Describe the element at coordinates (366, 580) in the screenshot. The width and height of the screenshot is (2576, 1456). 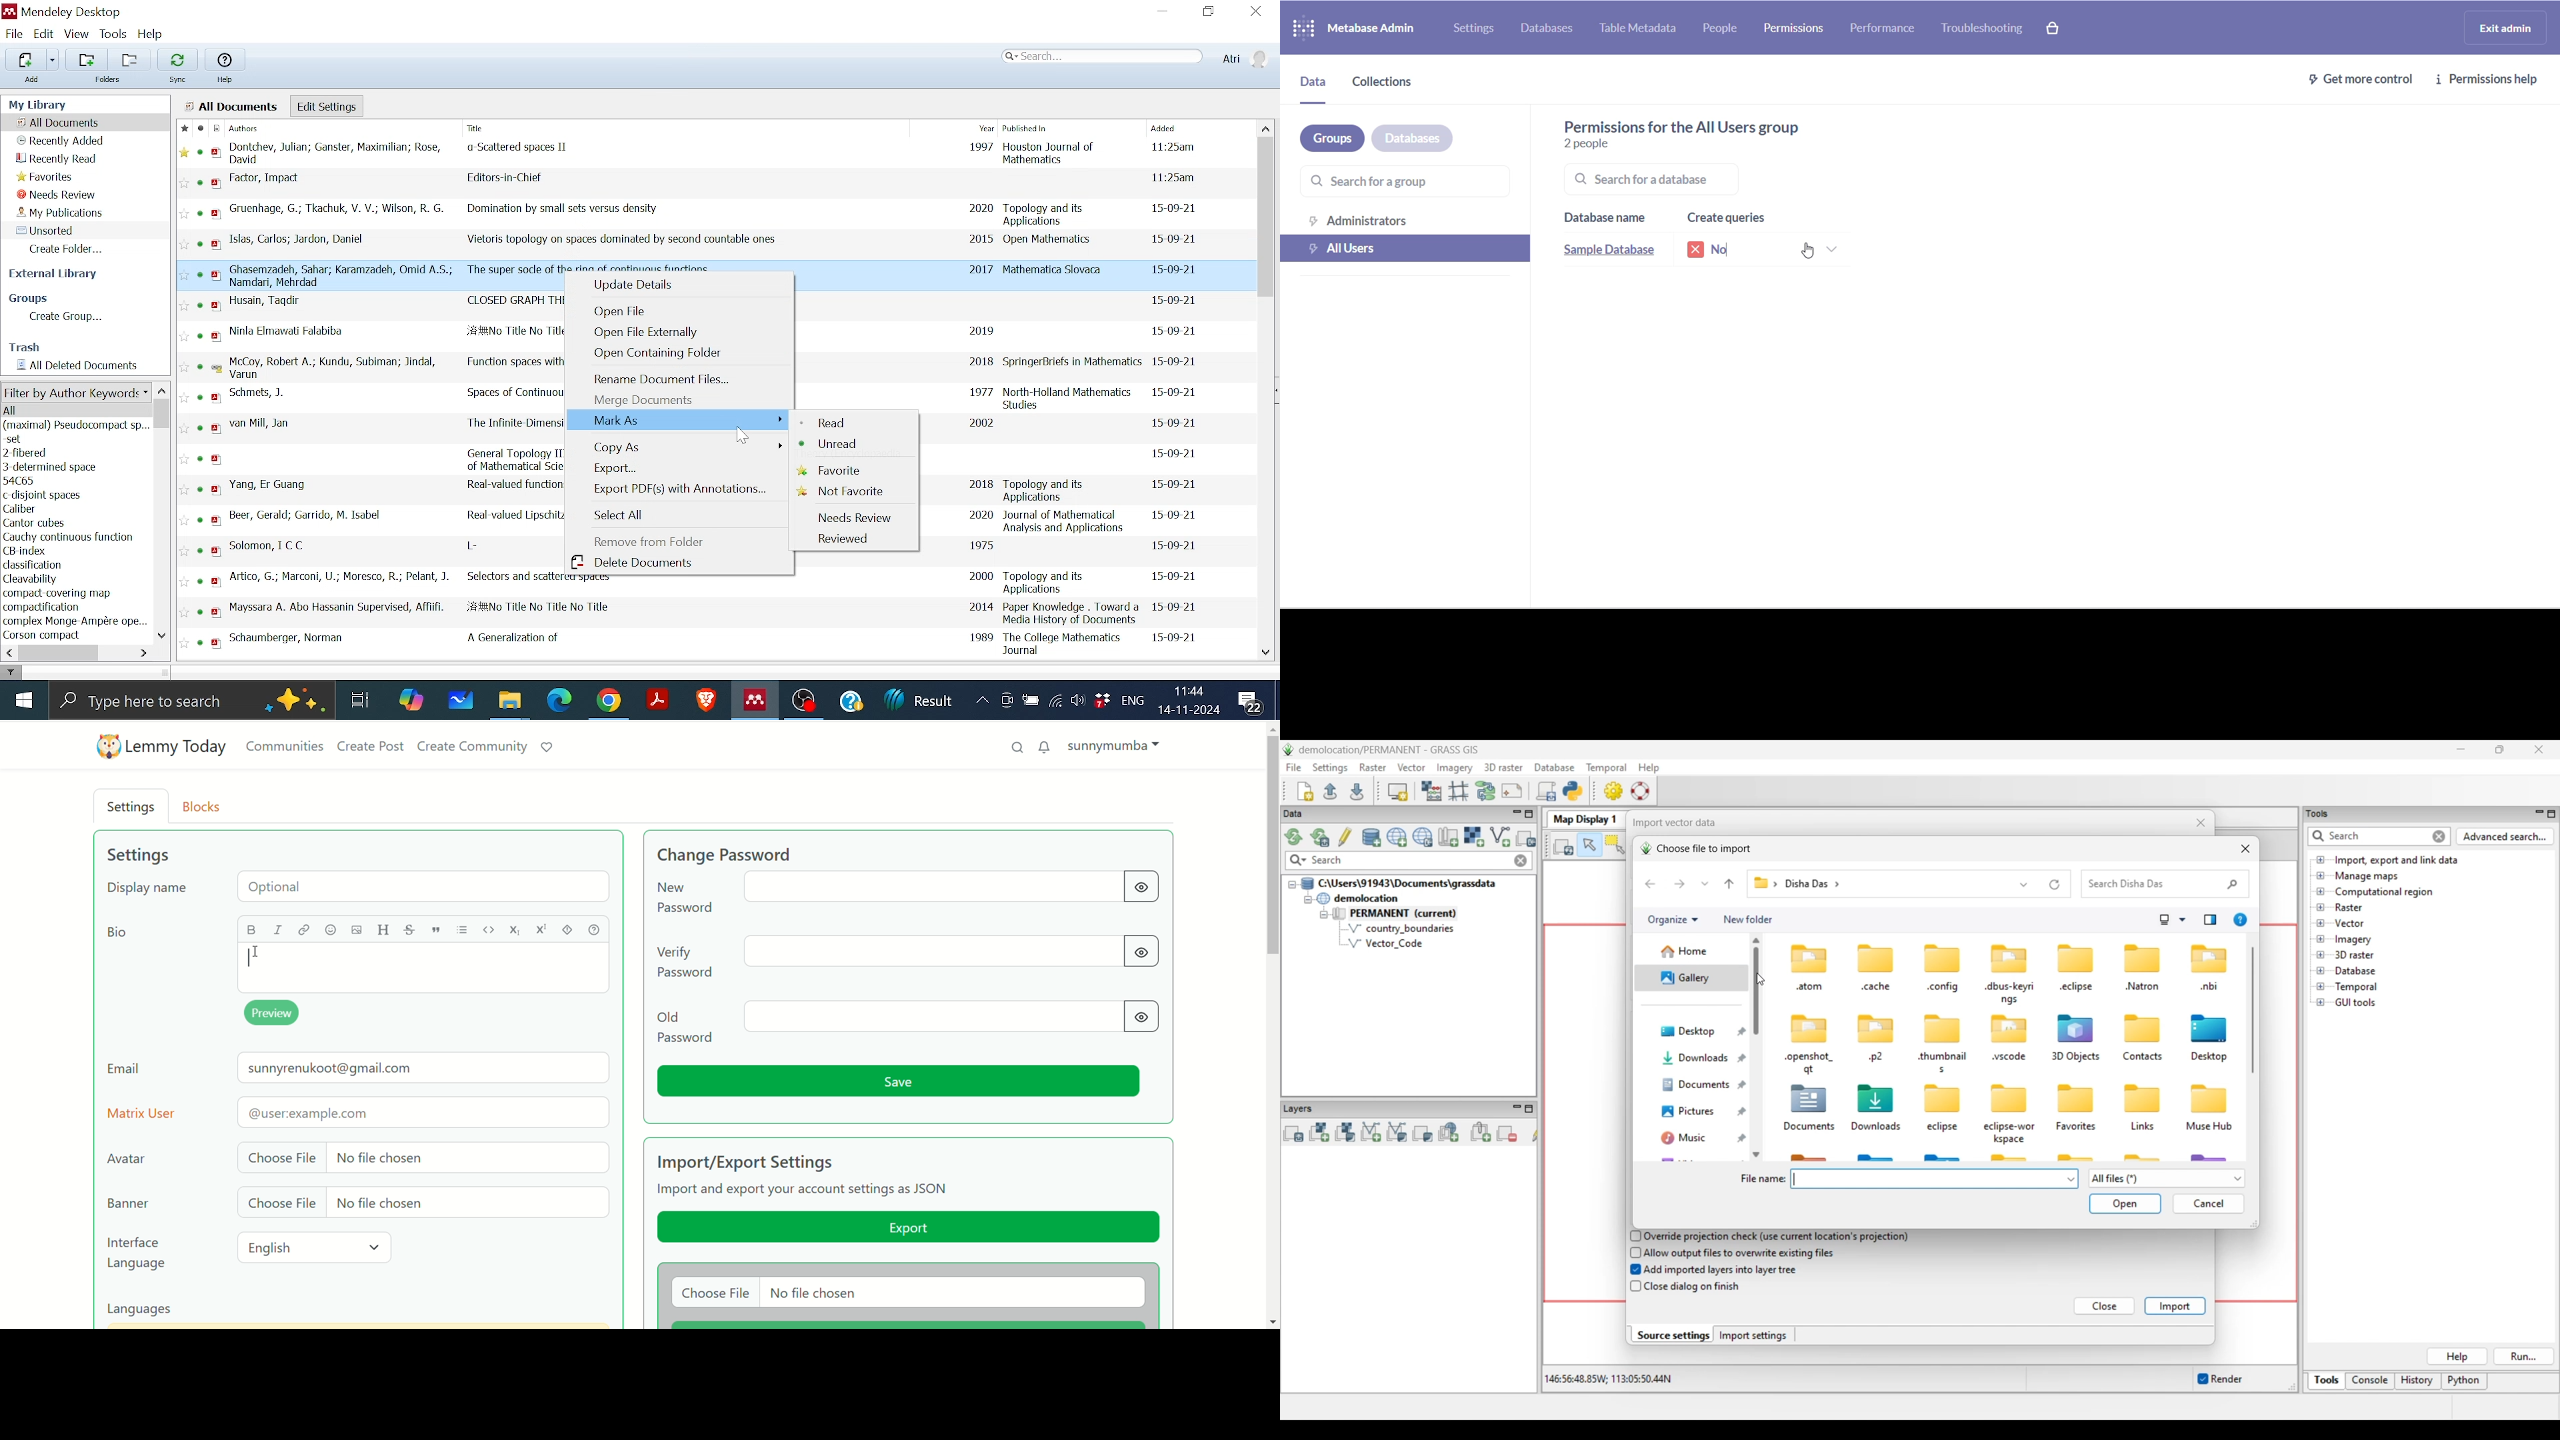
I see `Selectors and scattered spaces` at that location.